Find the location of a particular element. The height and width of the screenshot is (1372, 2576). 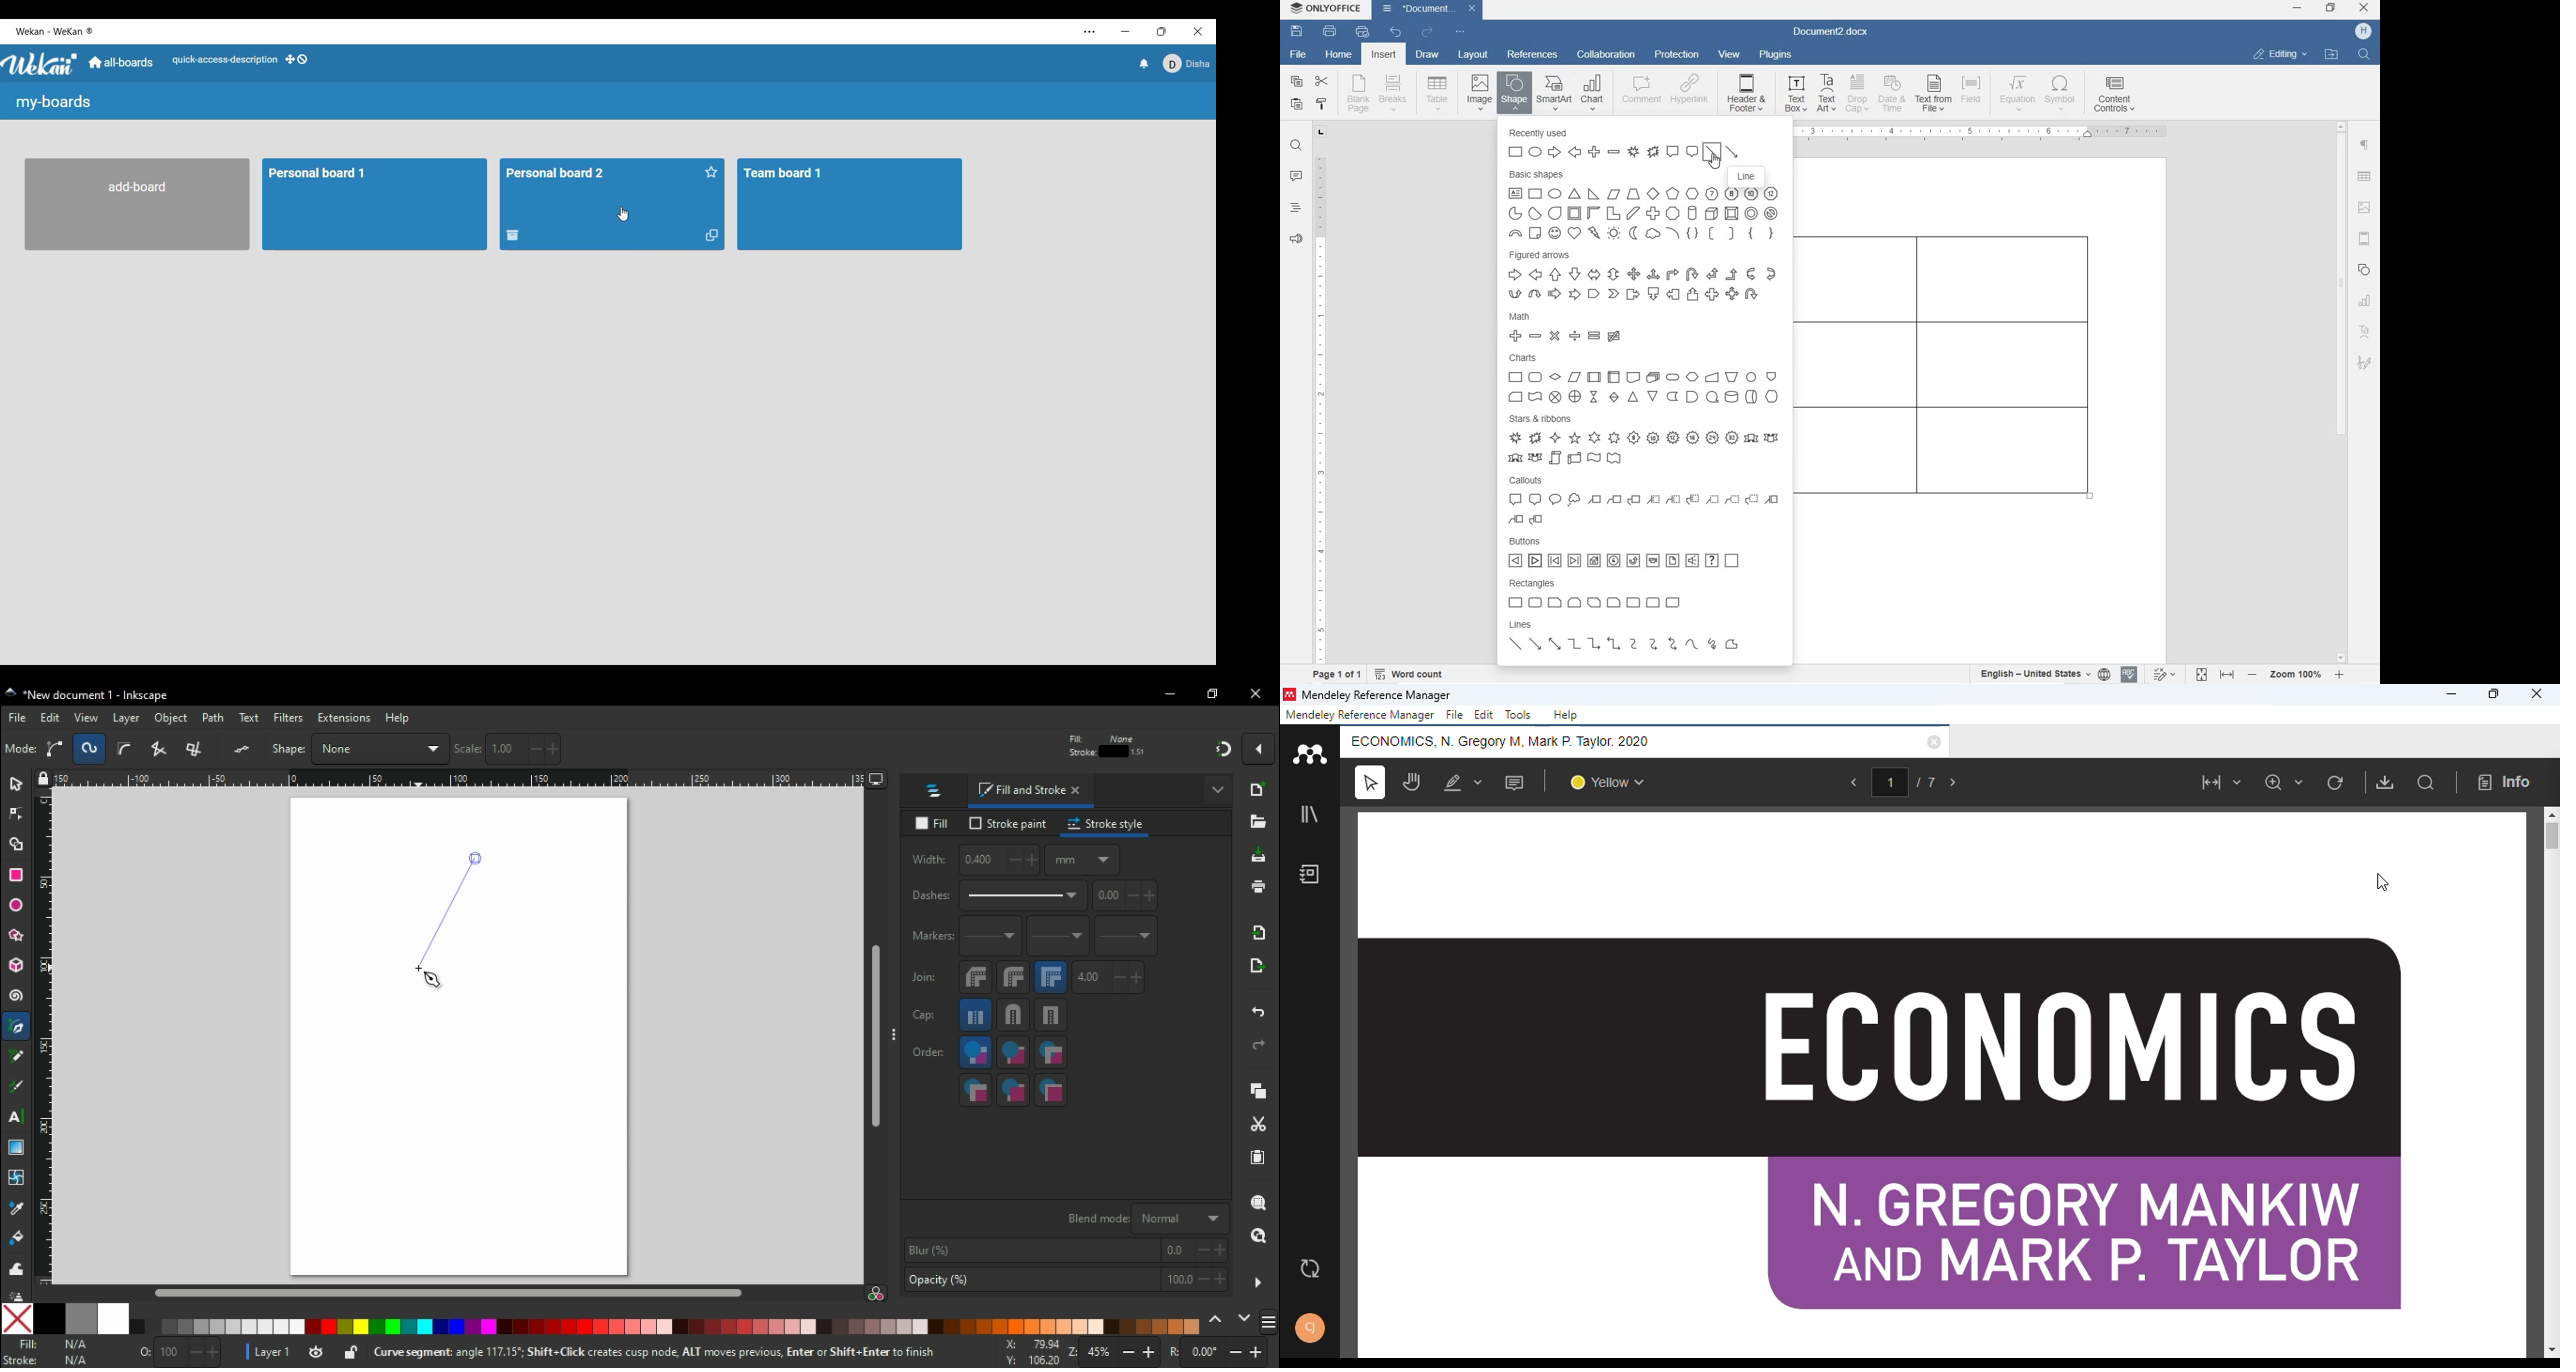

next is located at coordinates (1245, 1318).